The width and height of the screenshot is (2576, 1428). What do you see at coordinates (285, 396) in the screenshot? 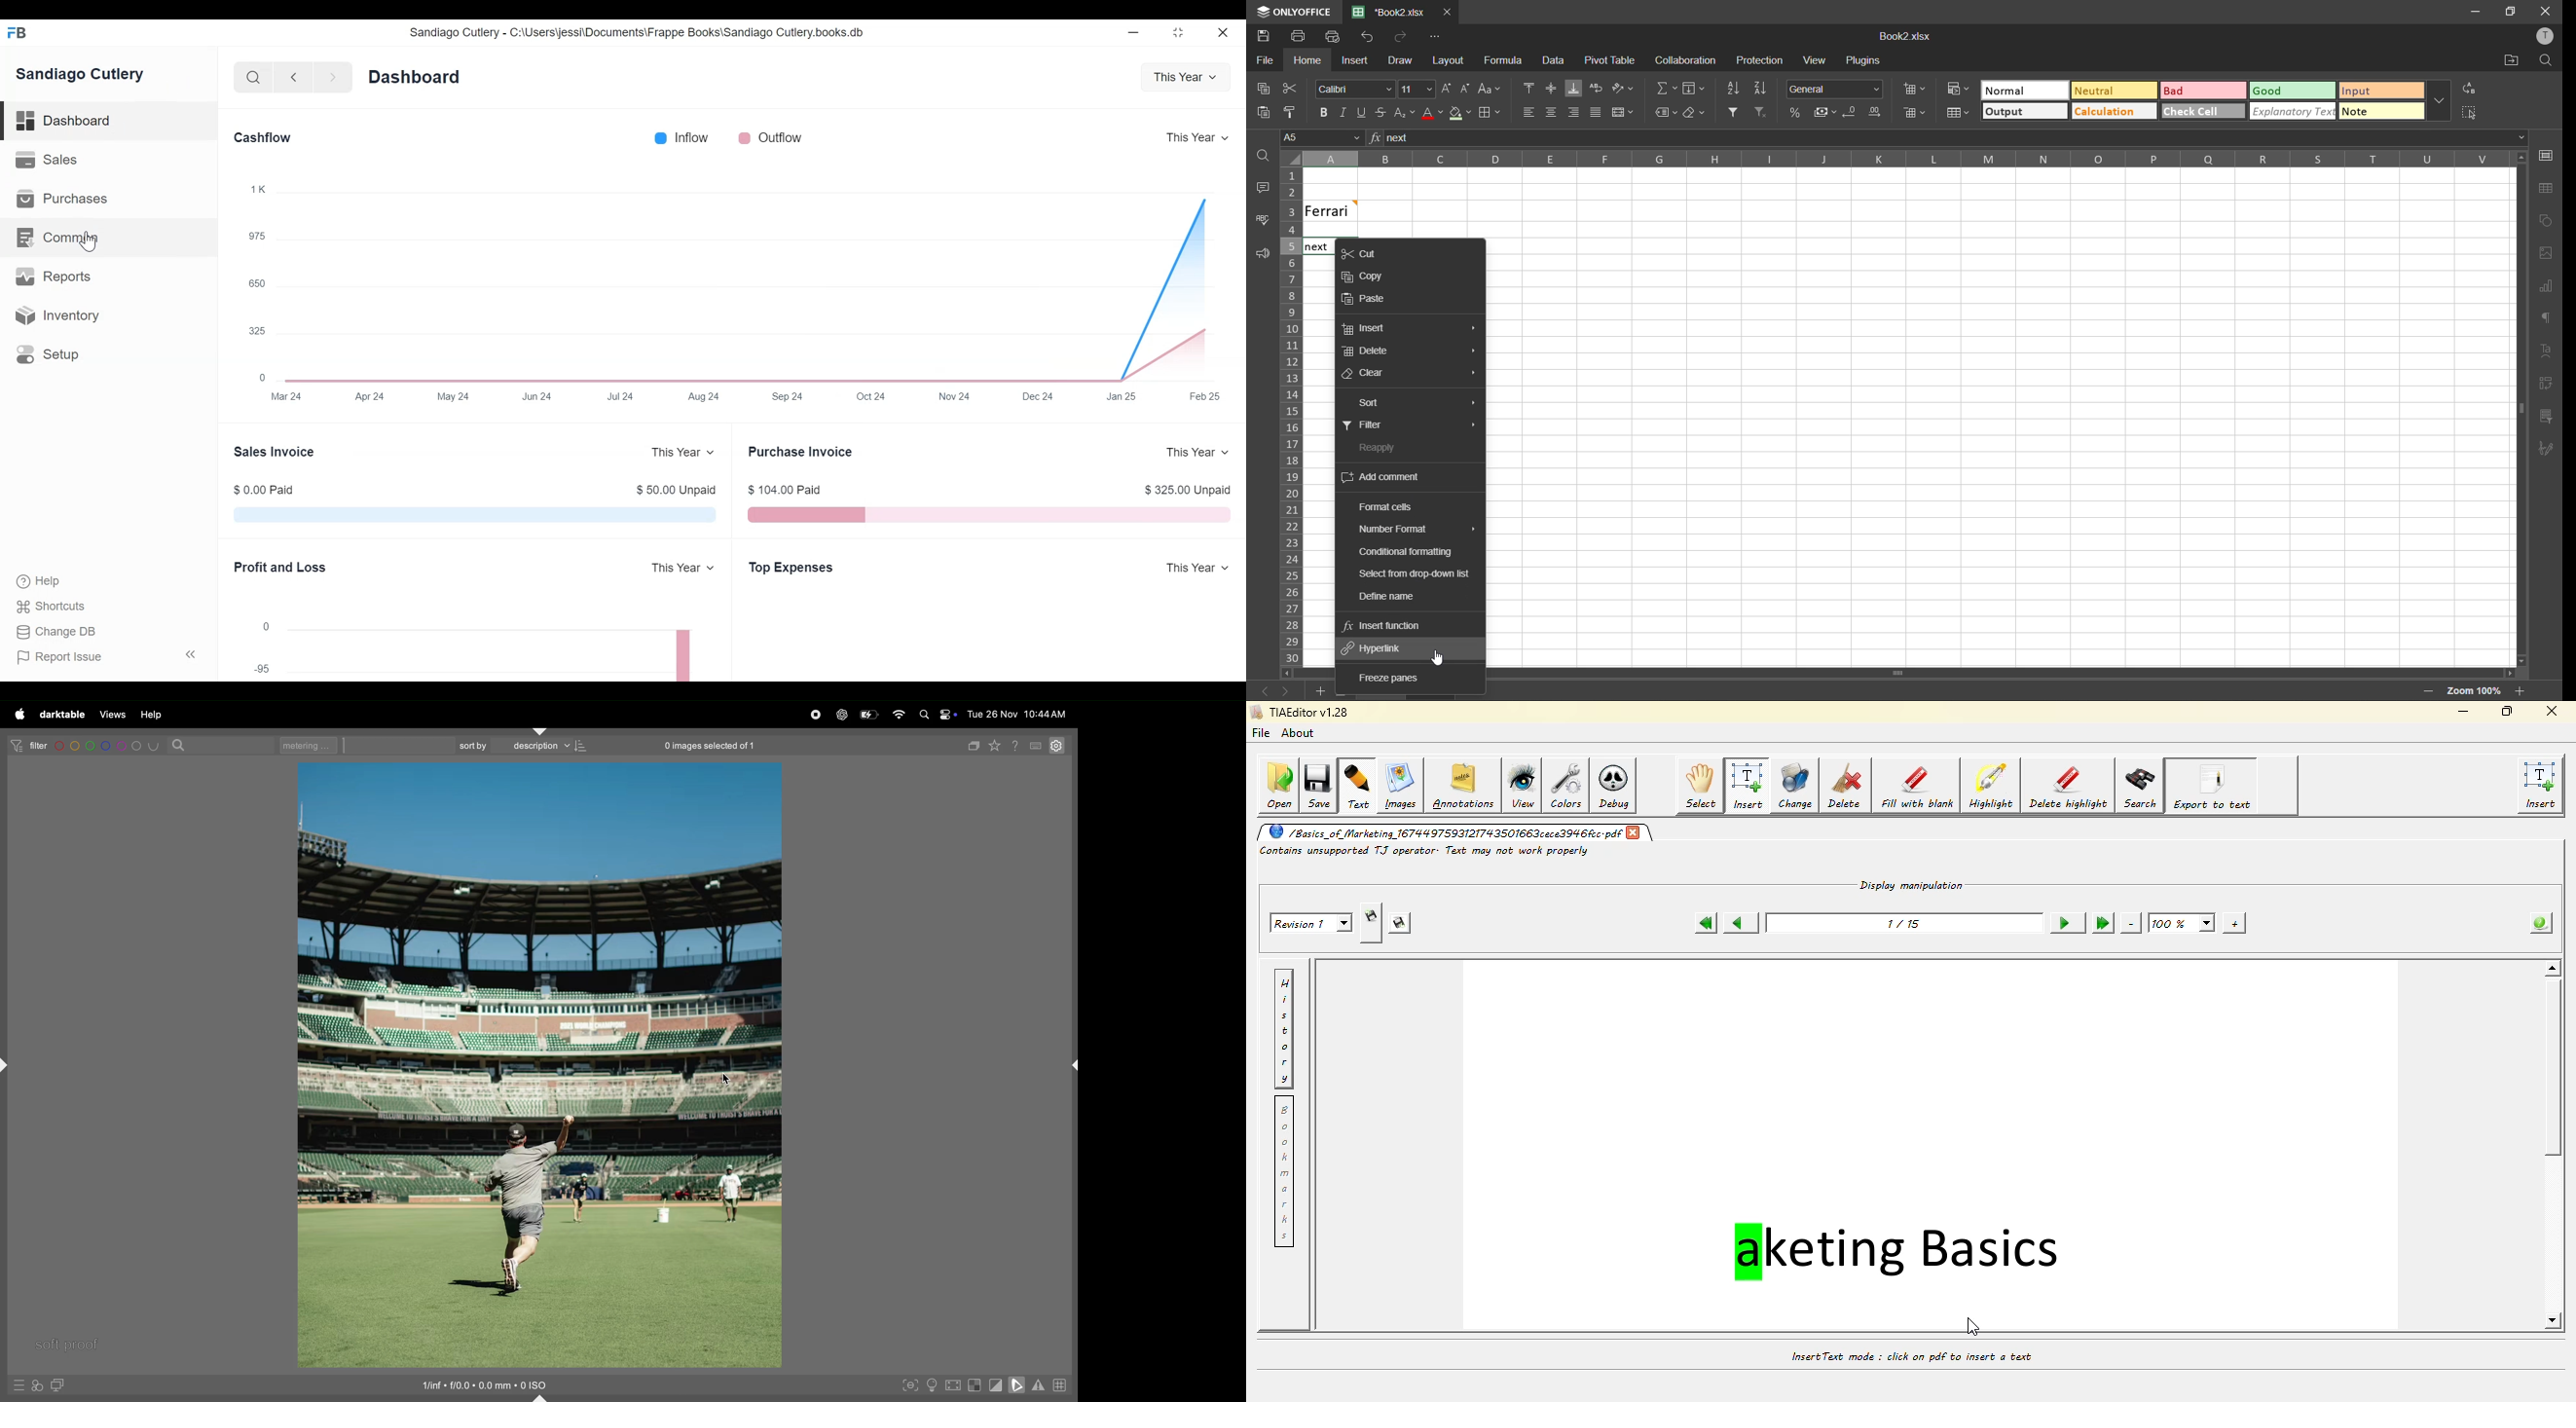
I see `Mar 24` at bounding box center [285, 396].